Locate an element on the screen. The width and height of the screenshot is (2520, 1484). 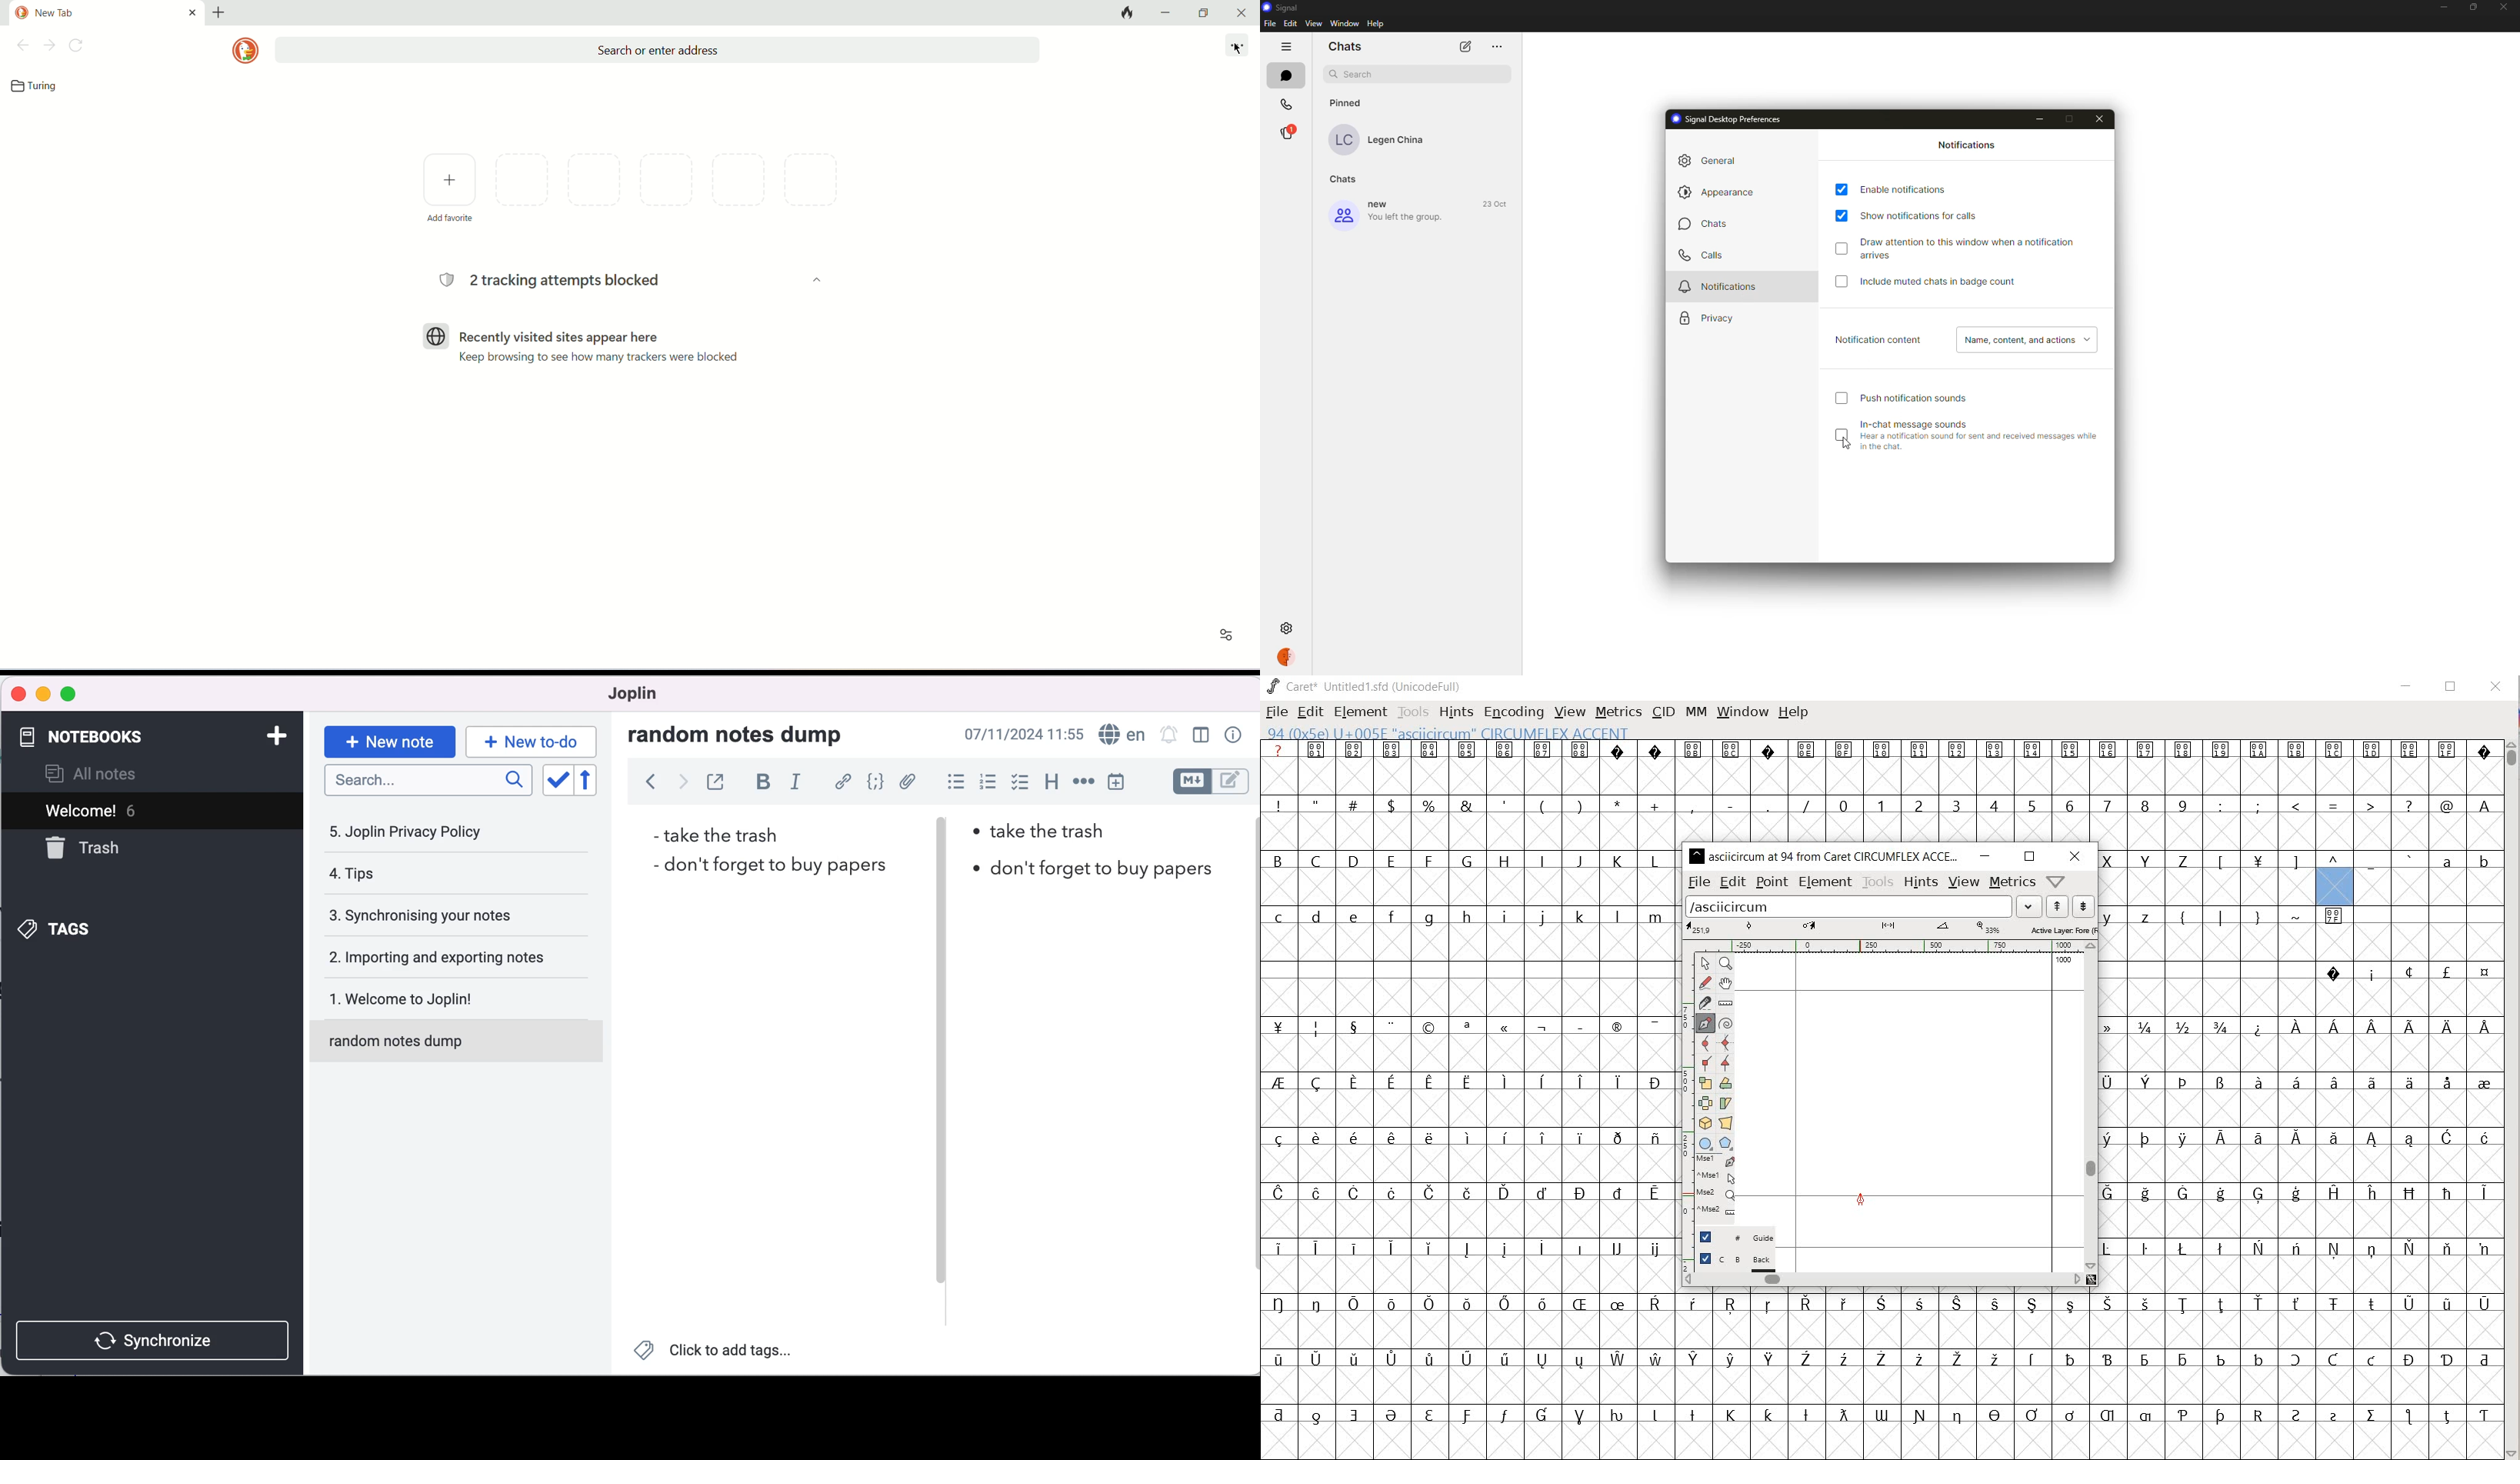
take the trash is located at coordinates (718, 834).